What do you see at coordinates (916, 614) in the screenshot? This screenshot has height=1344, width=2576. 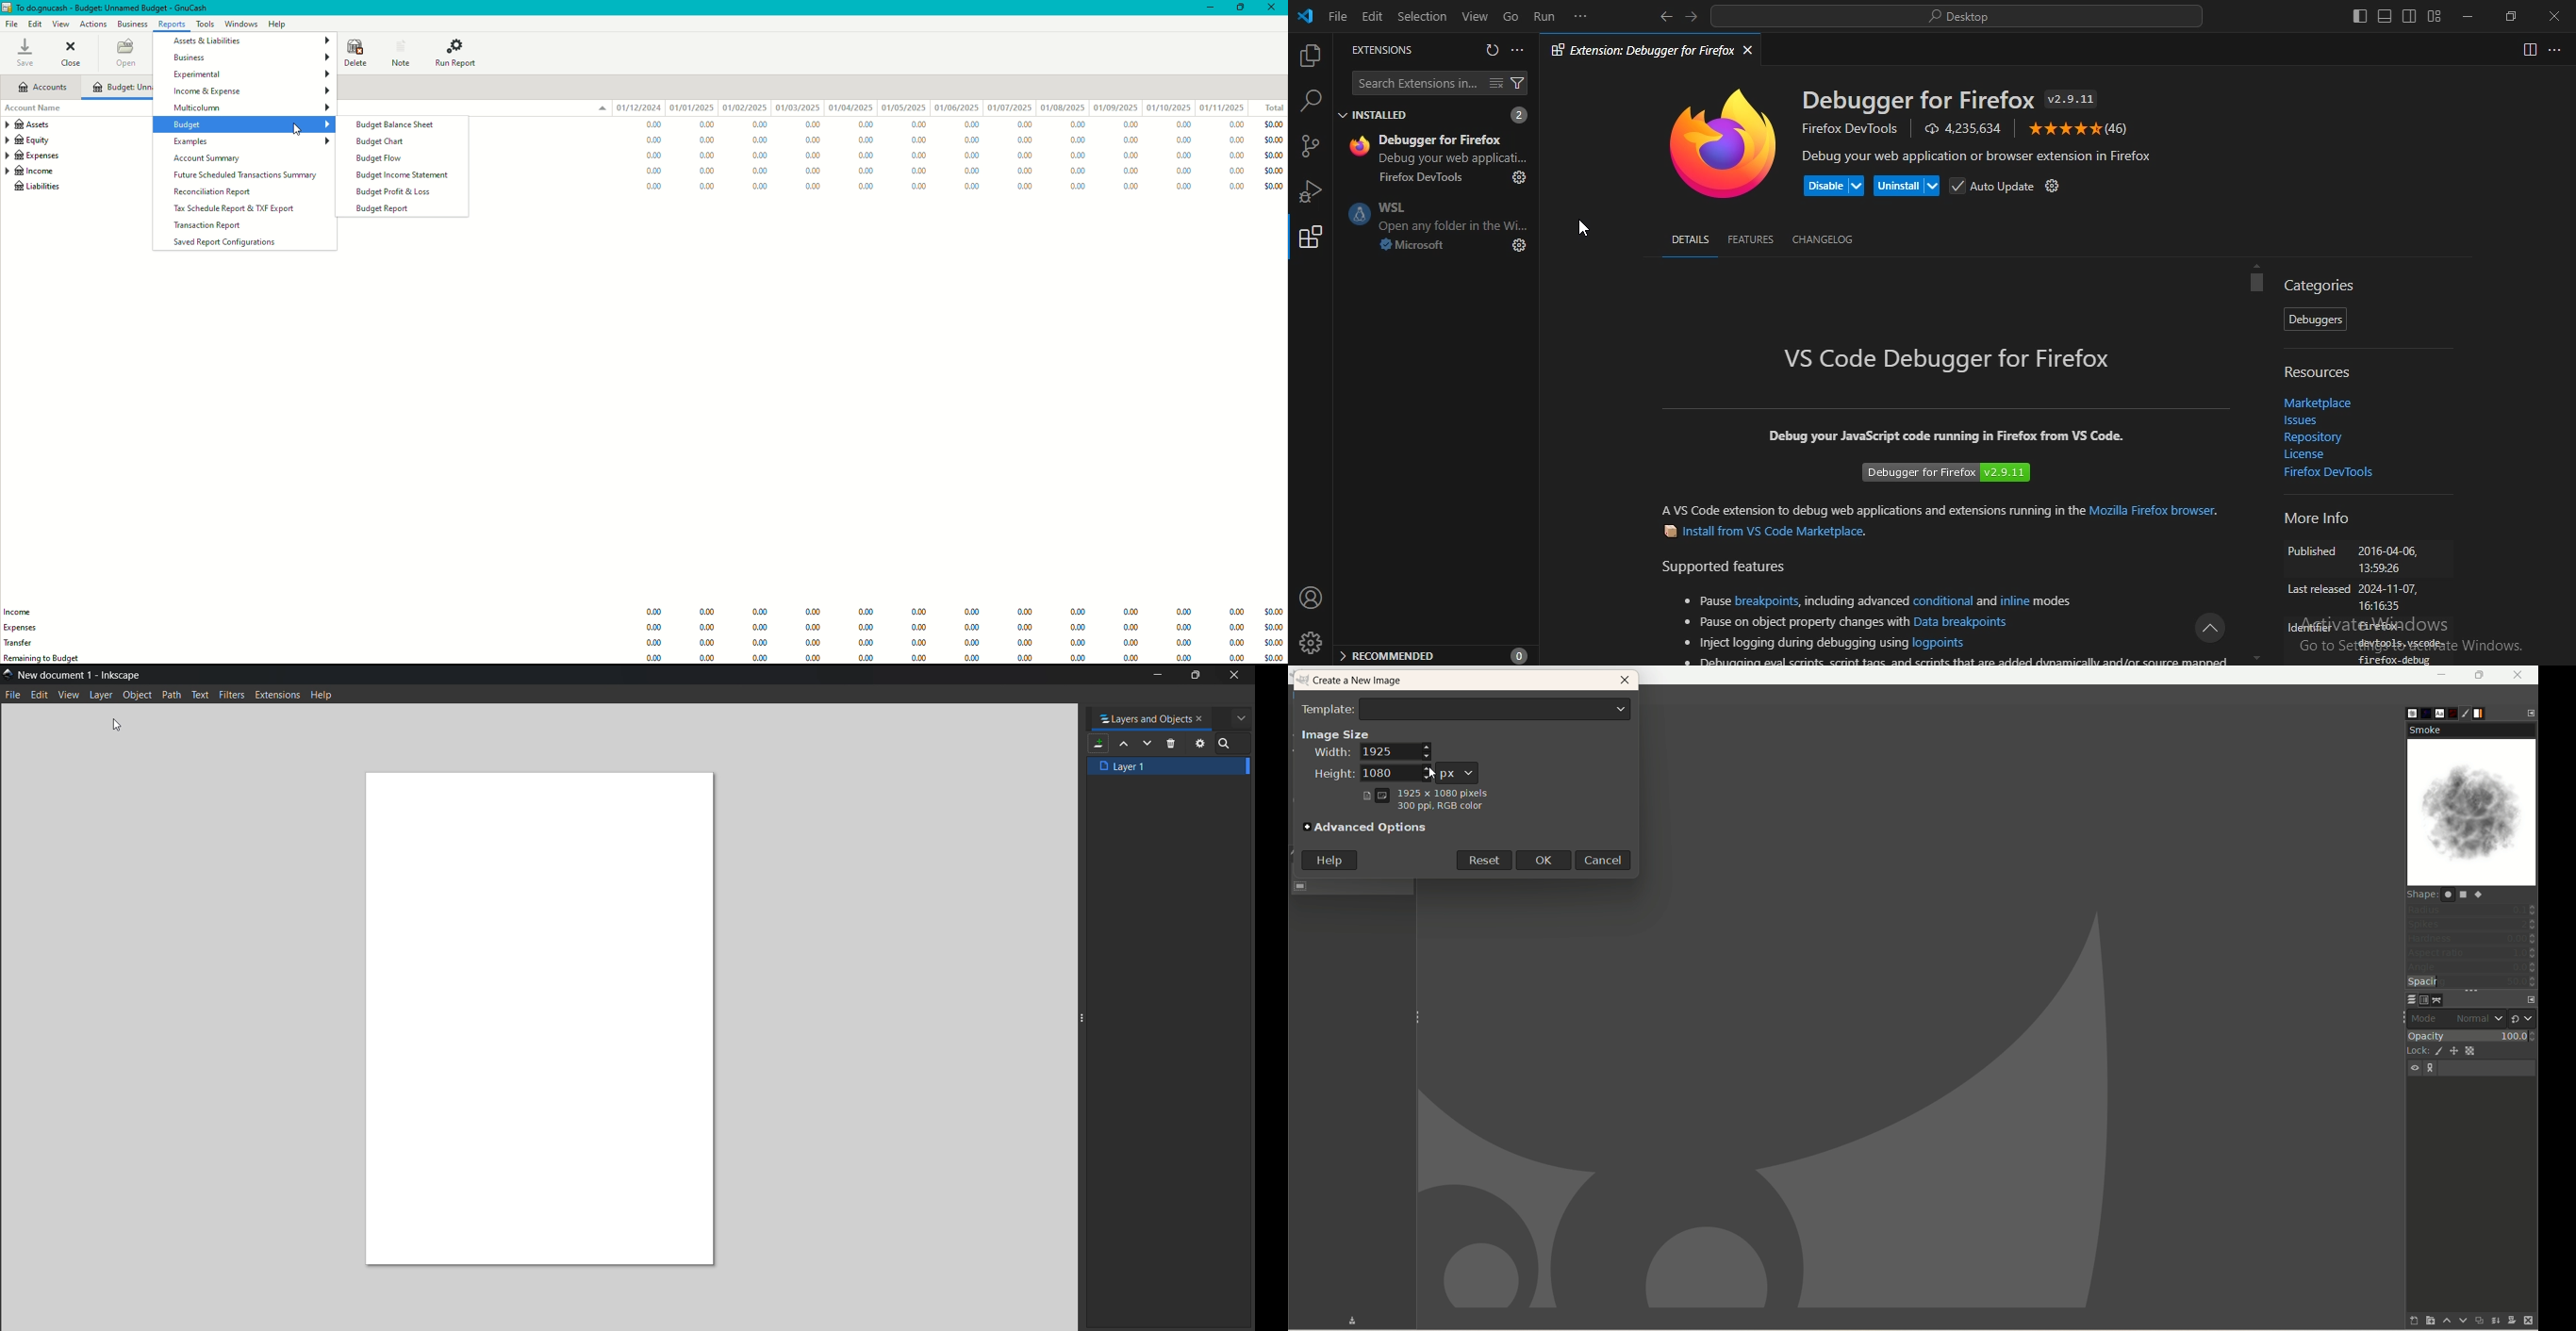 I see `` at bounding box center [916, 614].